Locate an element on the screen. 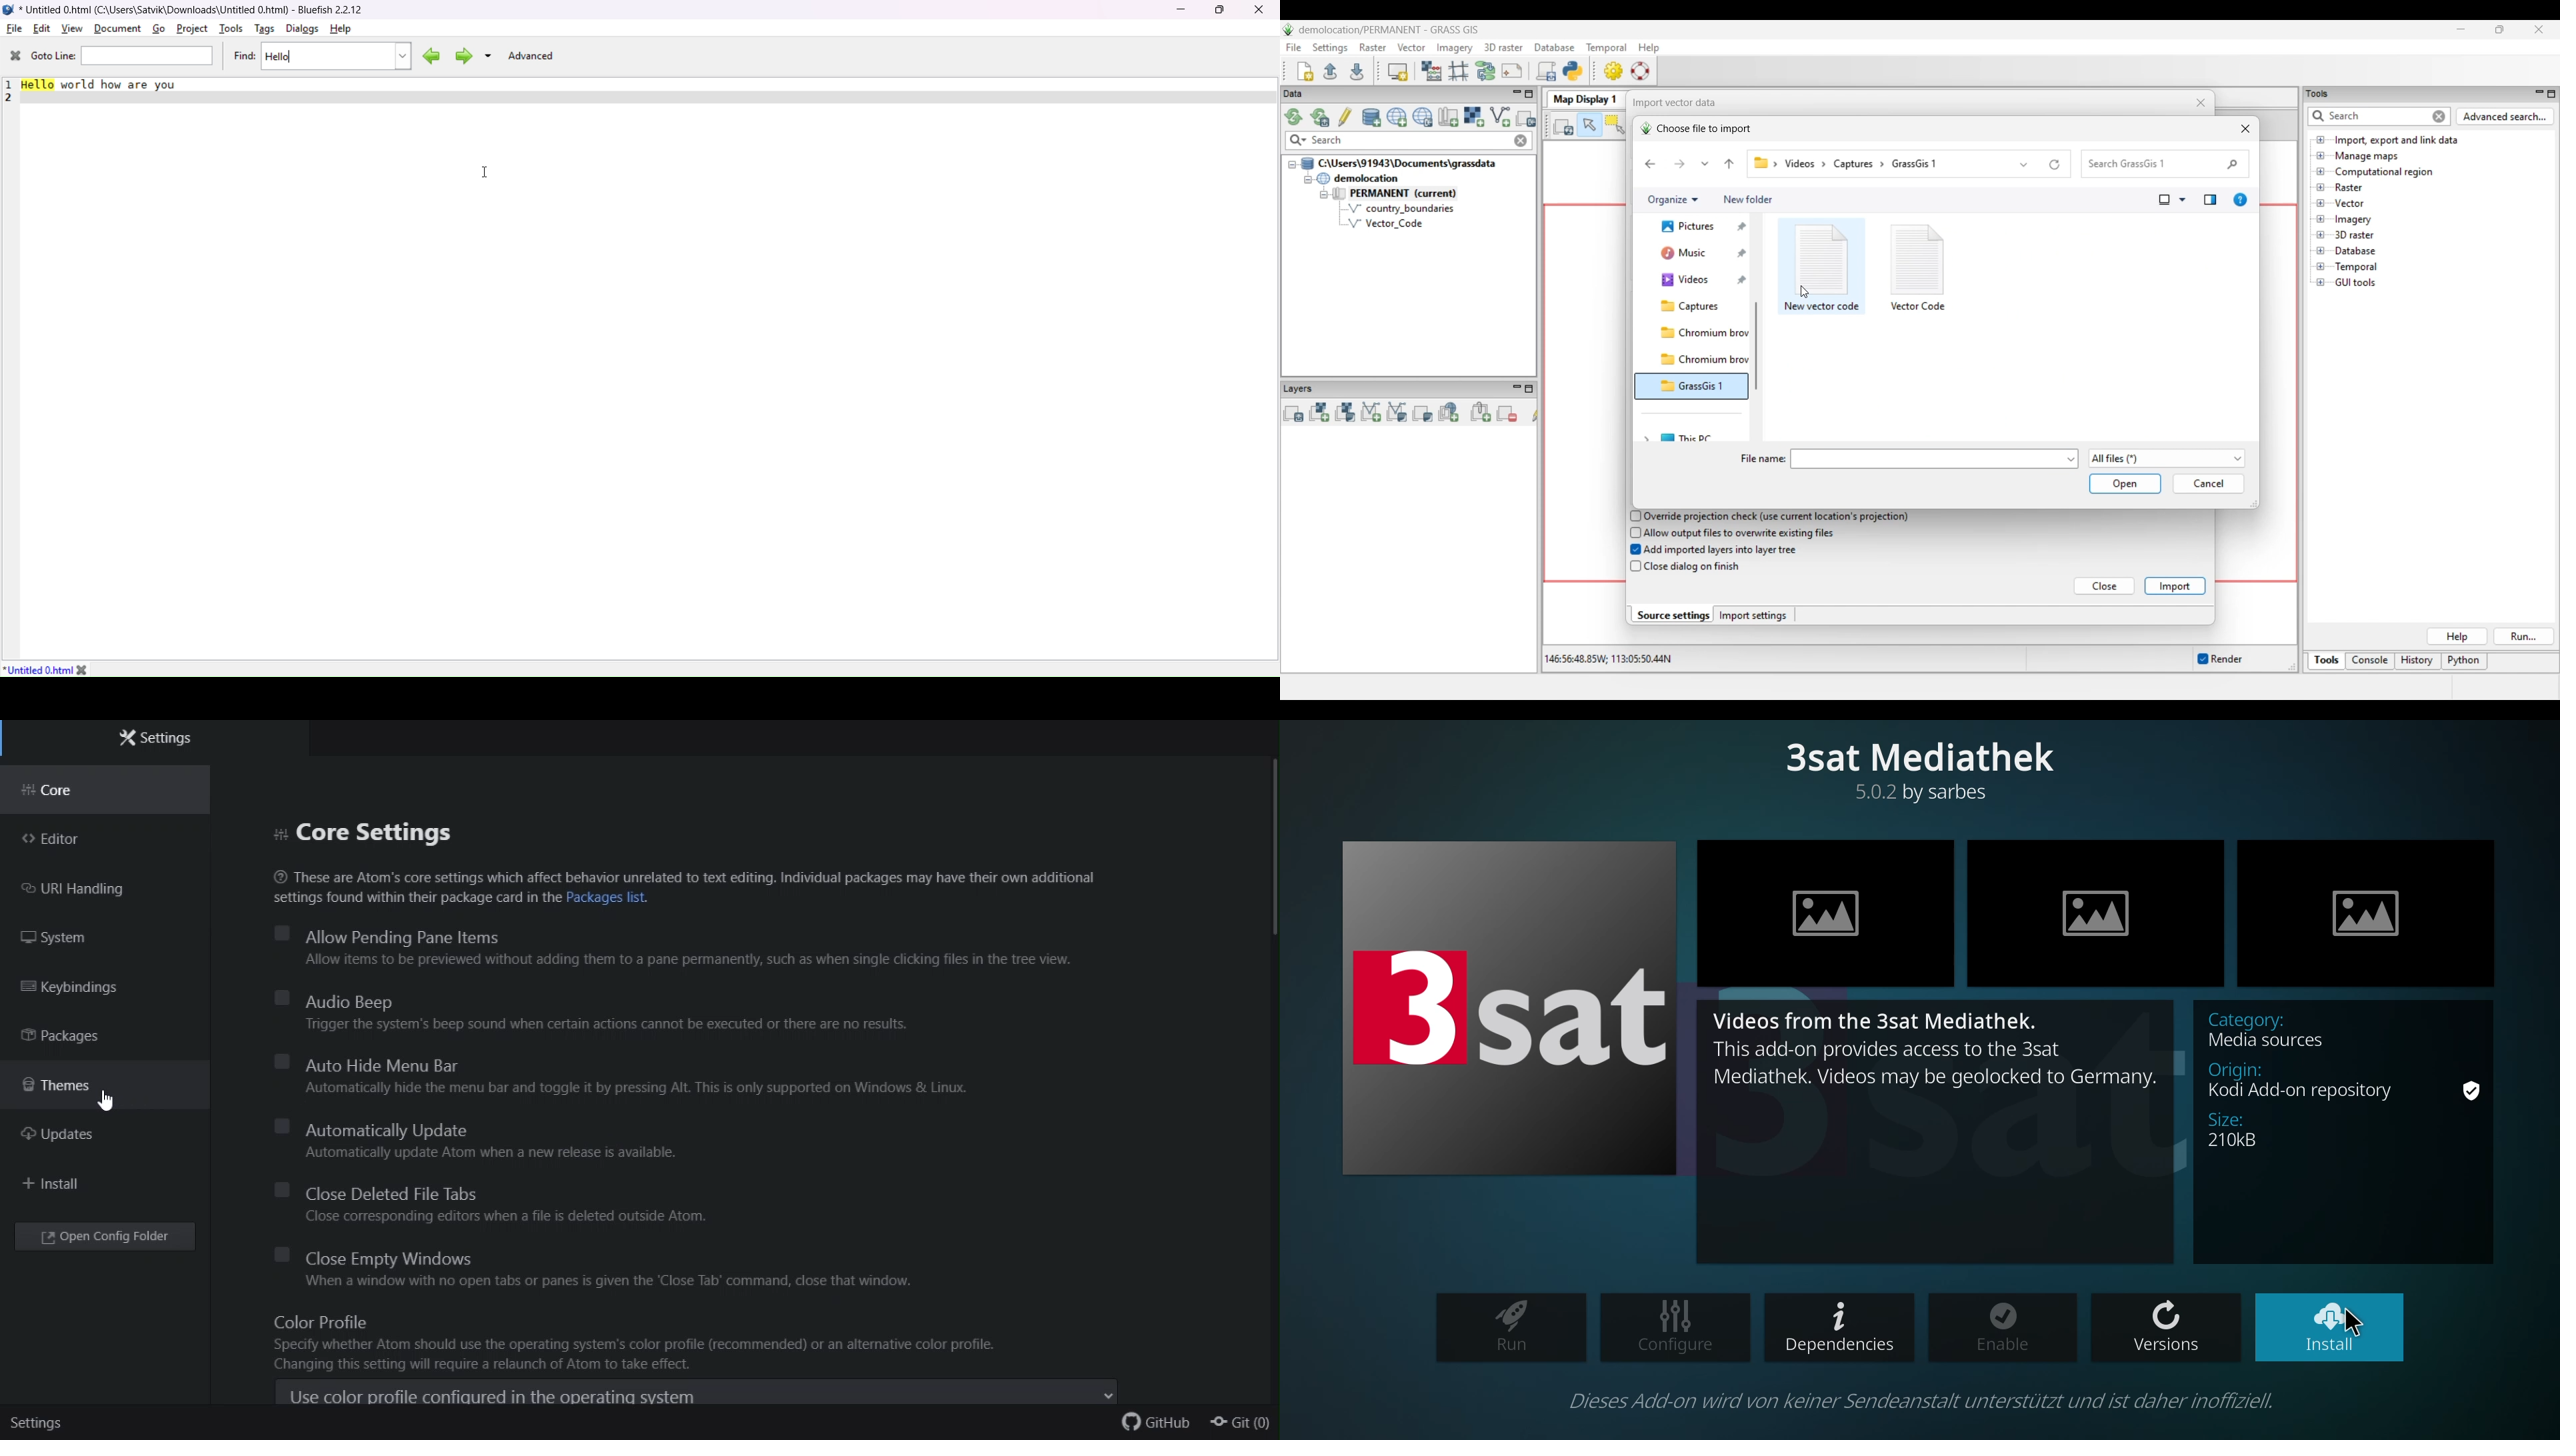 This screenshot has height=1456, width=2576. ru is located at coordinates (1513, 1327).